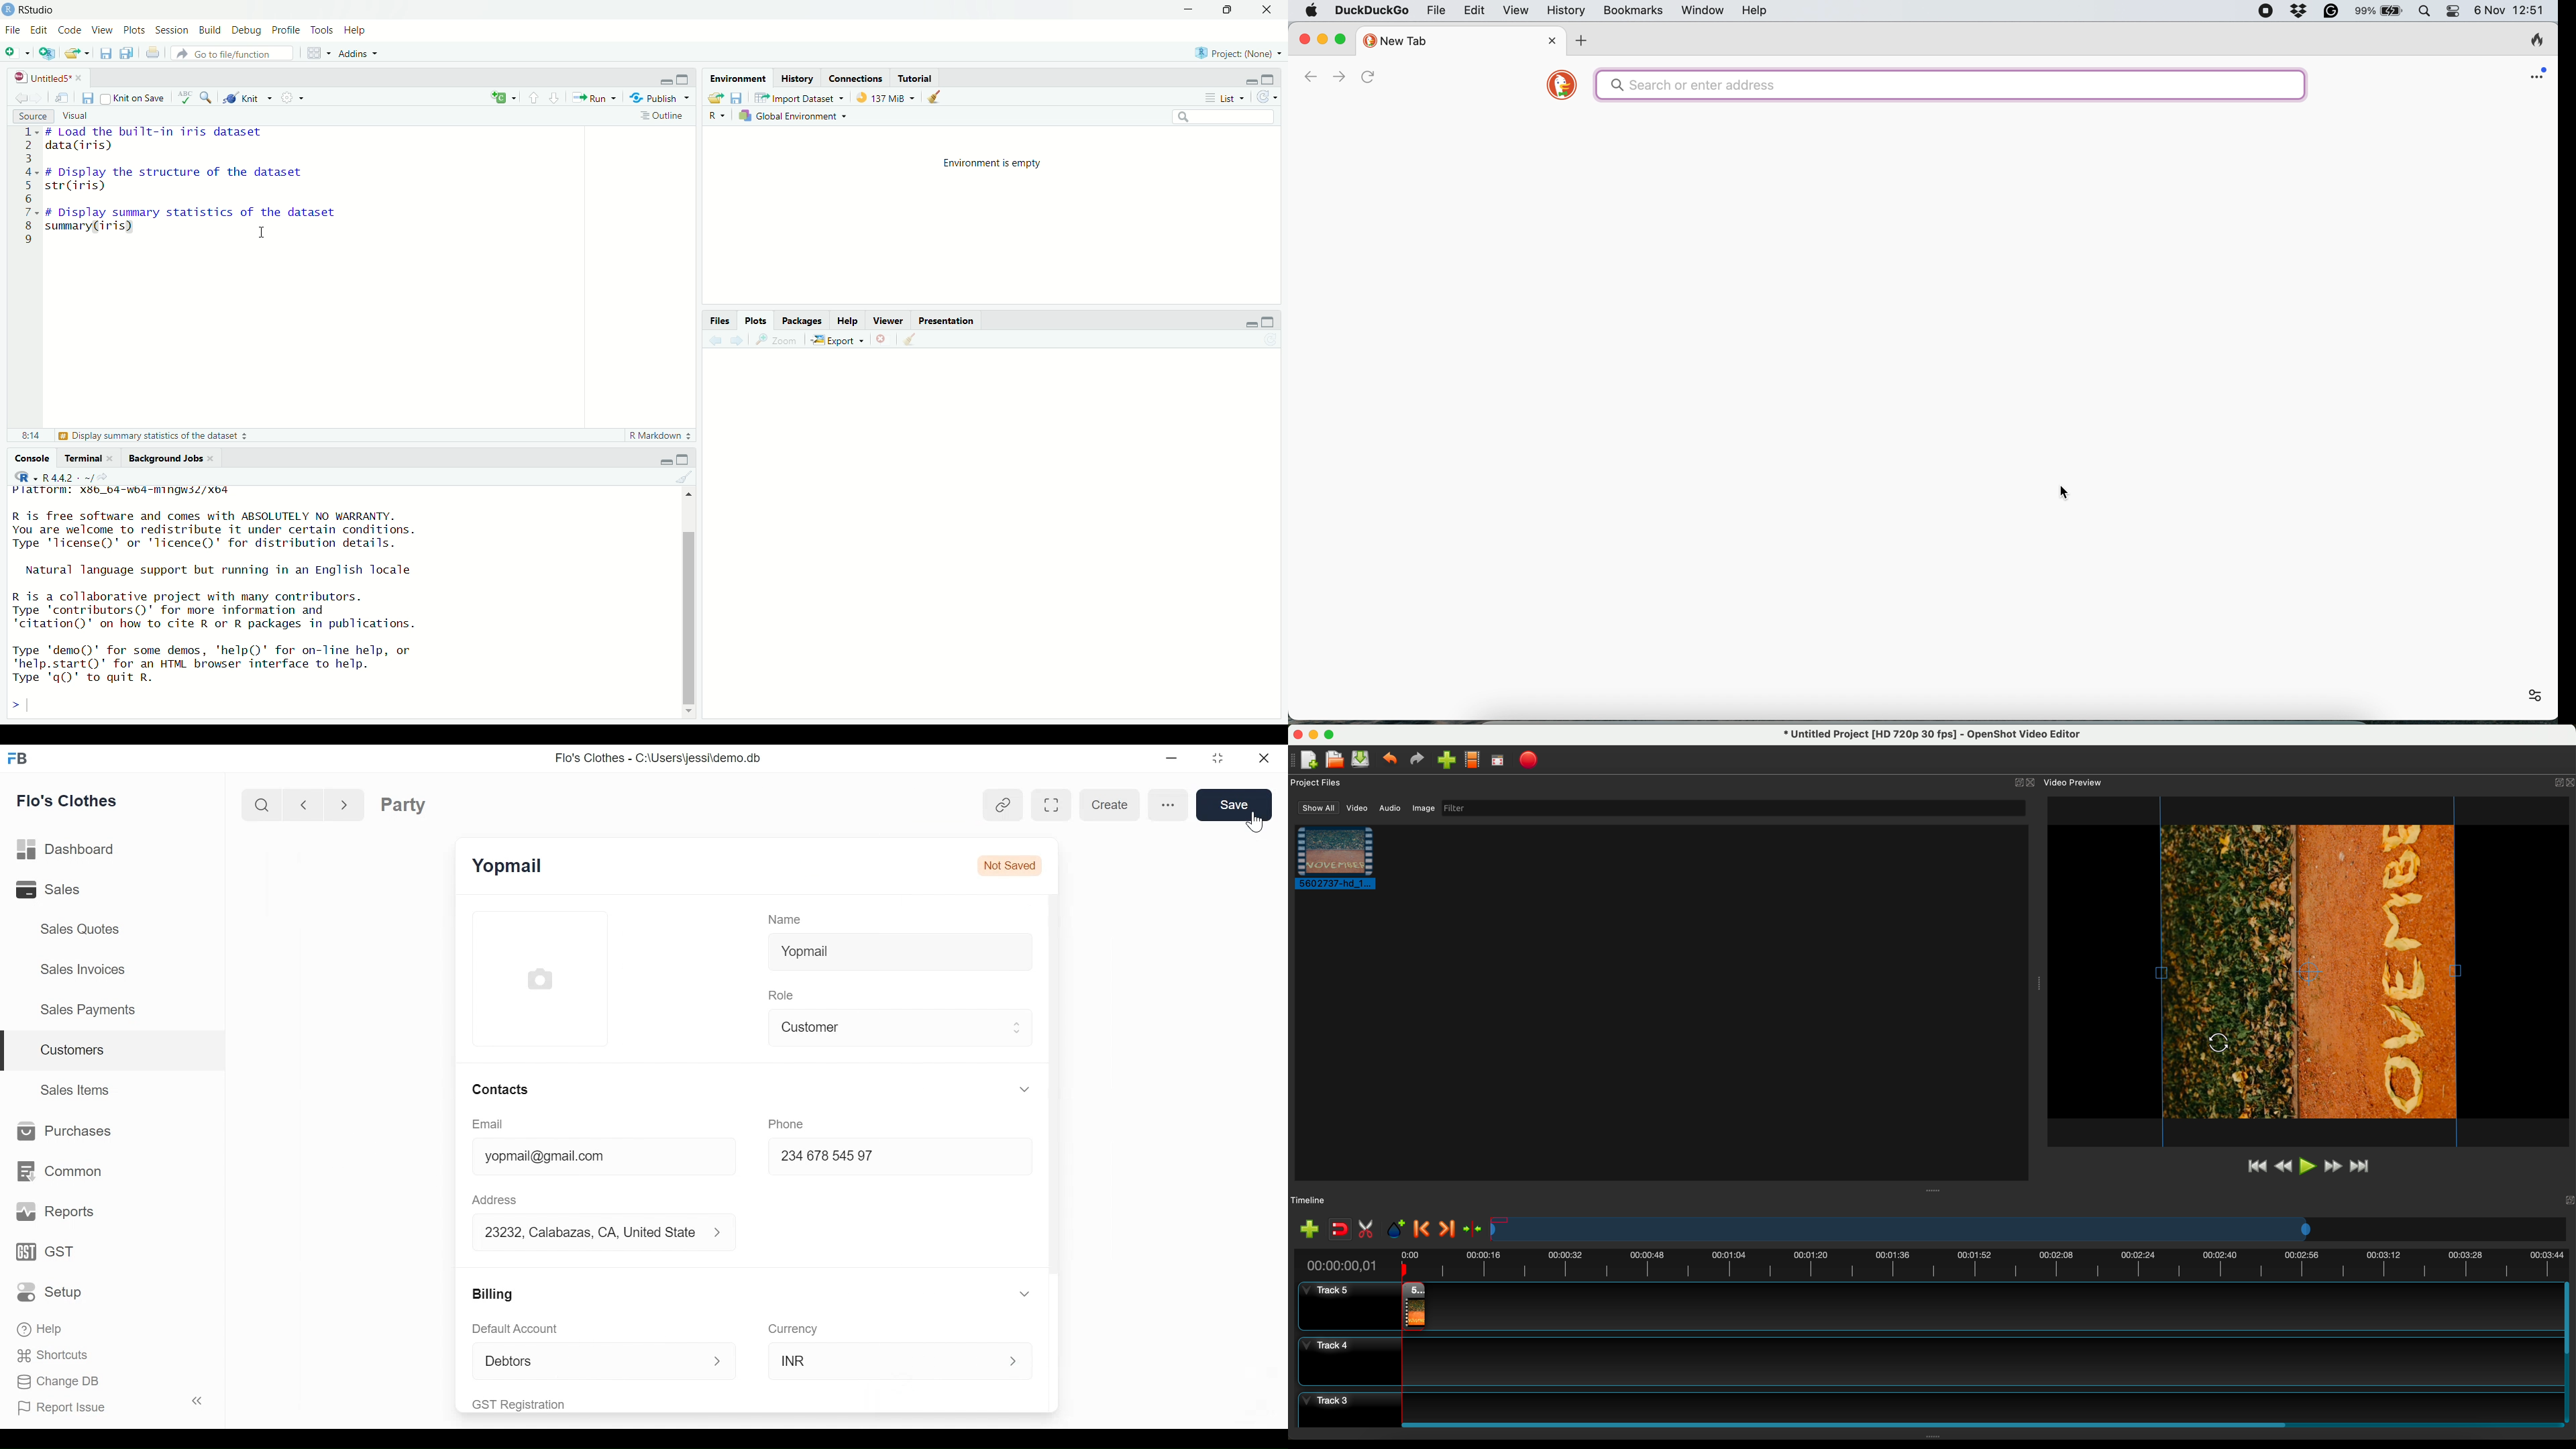 The image size is (2576, 1456). Describe the element at coordinates (555, 98) in the screenshot. I see `Go to next section` at that location.